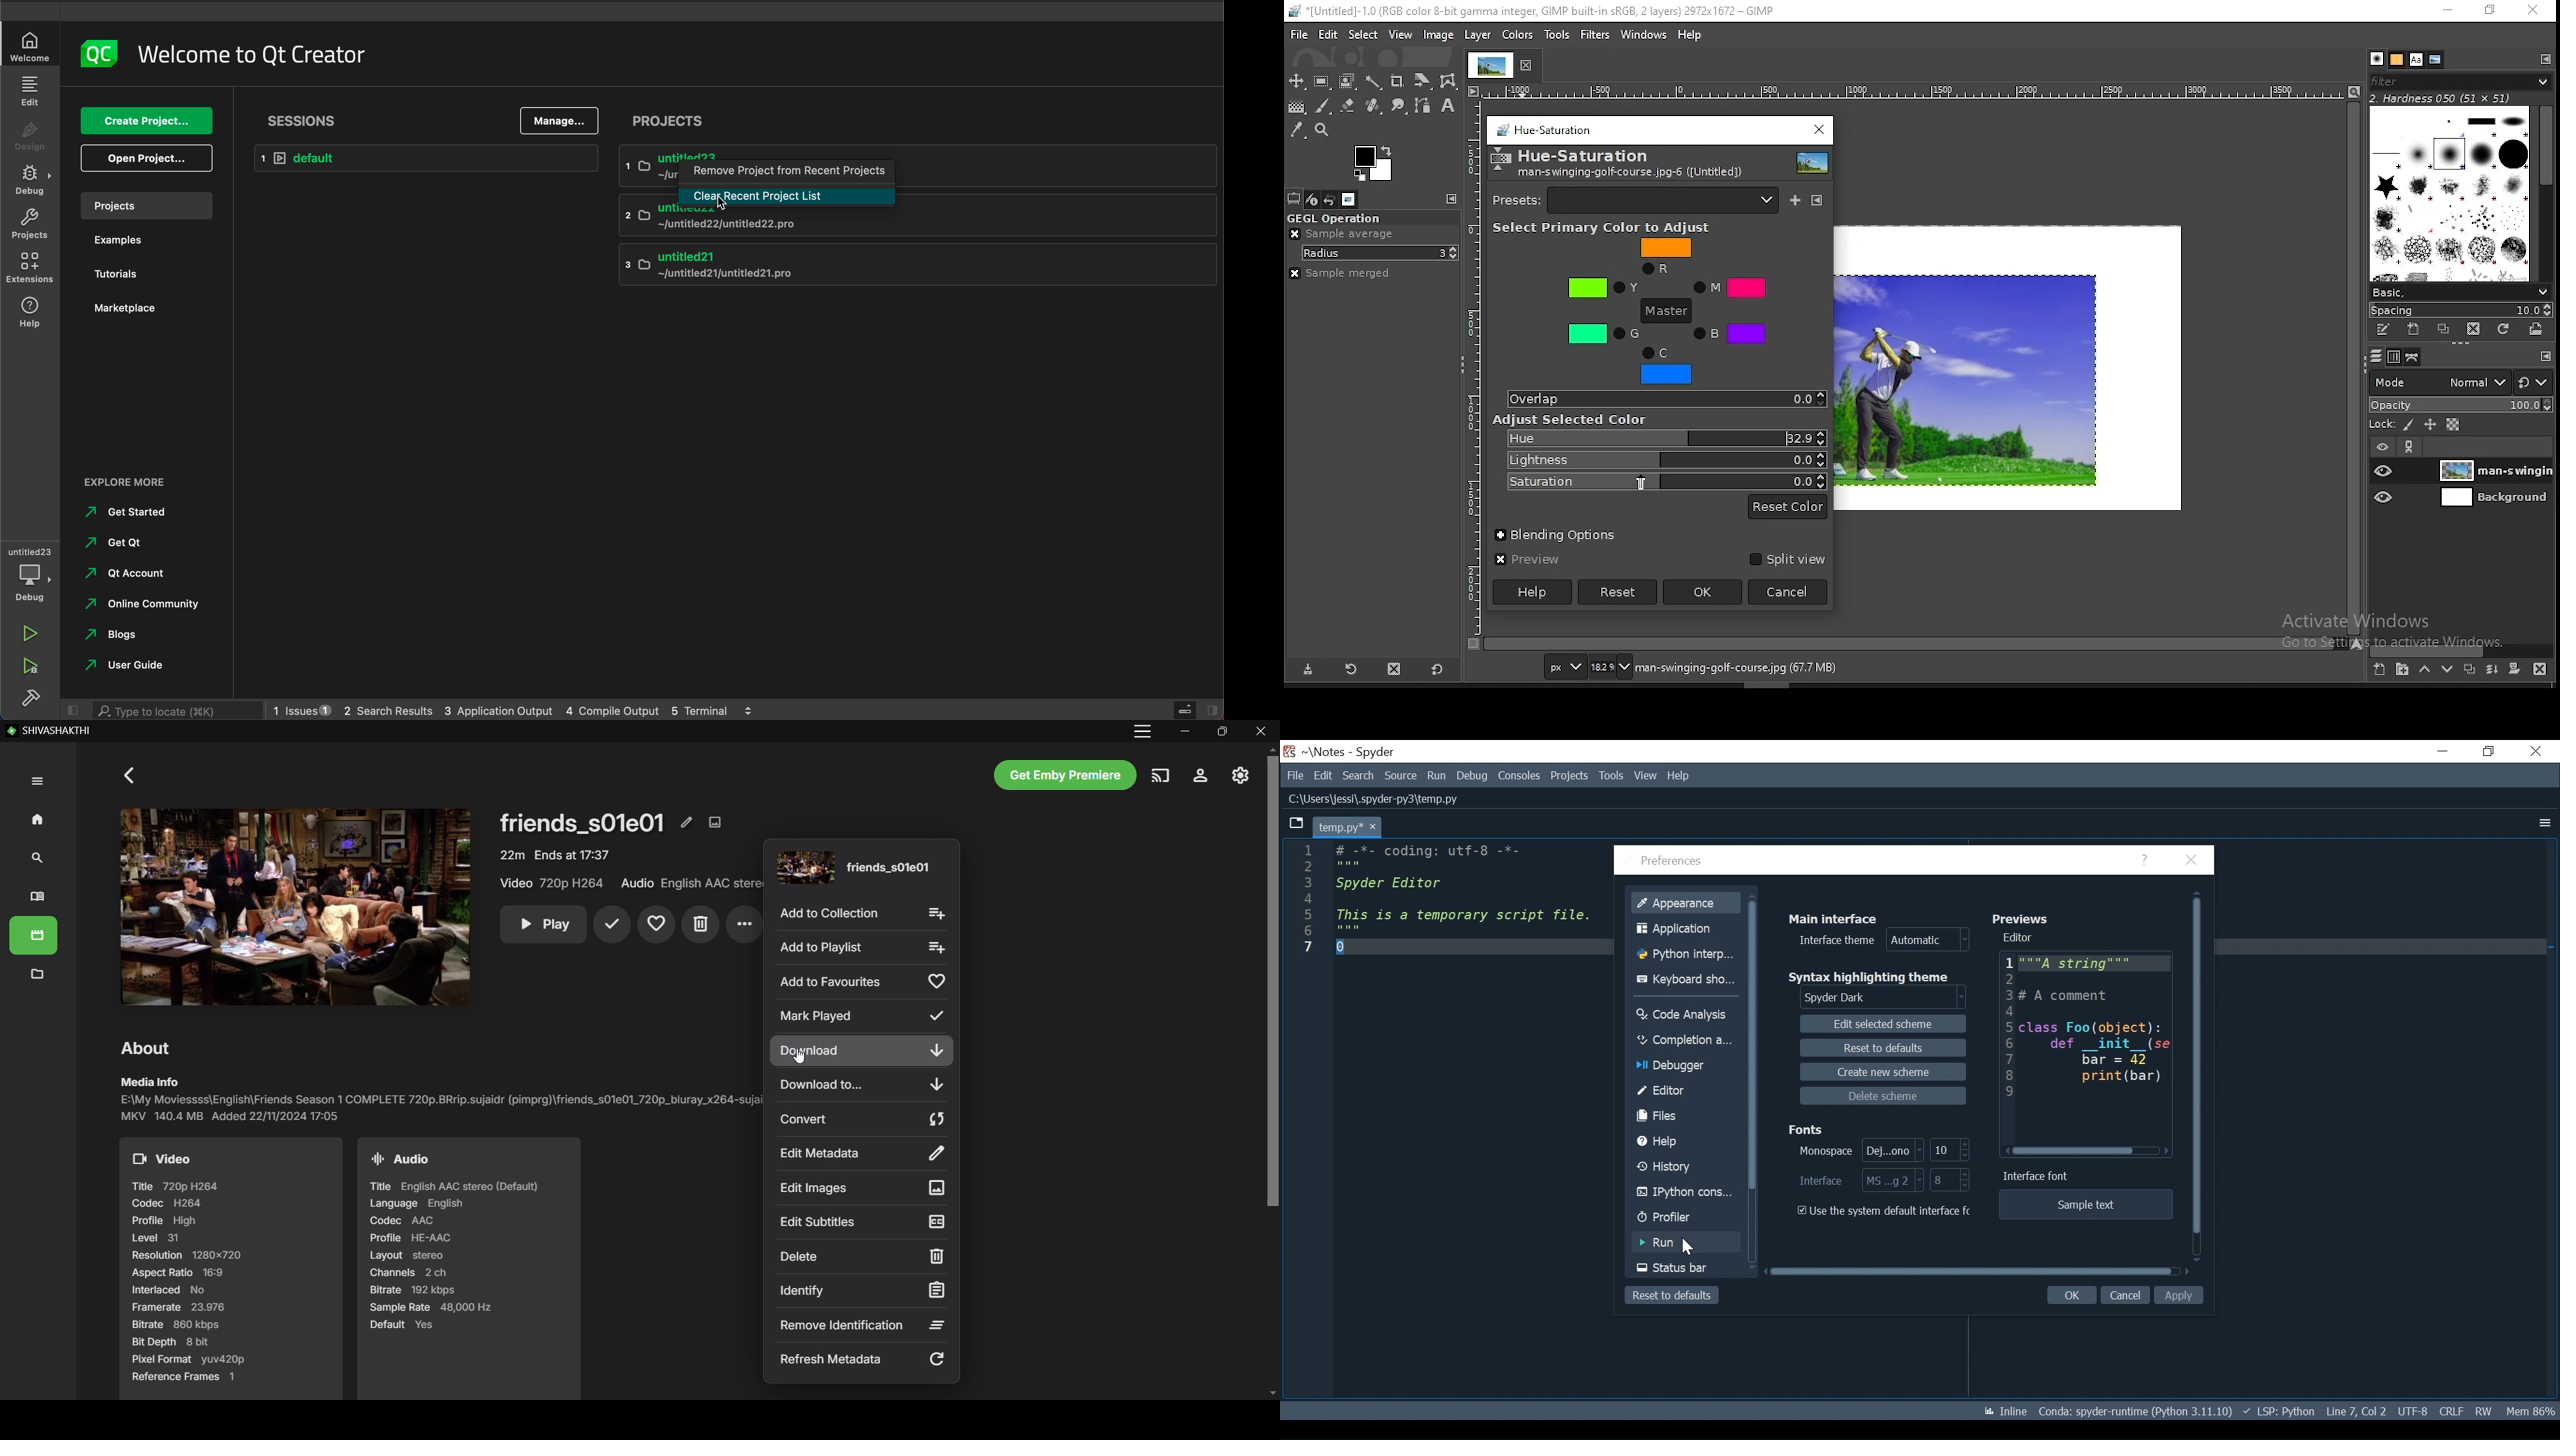 This screenshot has height=1456, width=2576. What do you see at coordinates (255, 58) in the screenshot?
I see `welcome` at bounding box center [255, 58].